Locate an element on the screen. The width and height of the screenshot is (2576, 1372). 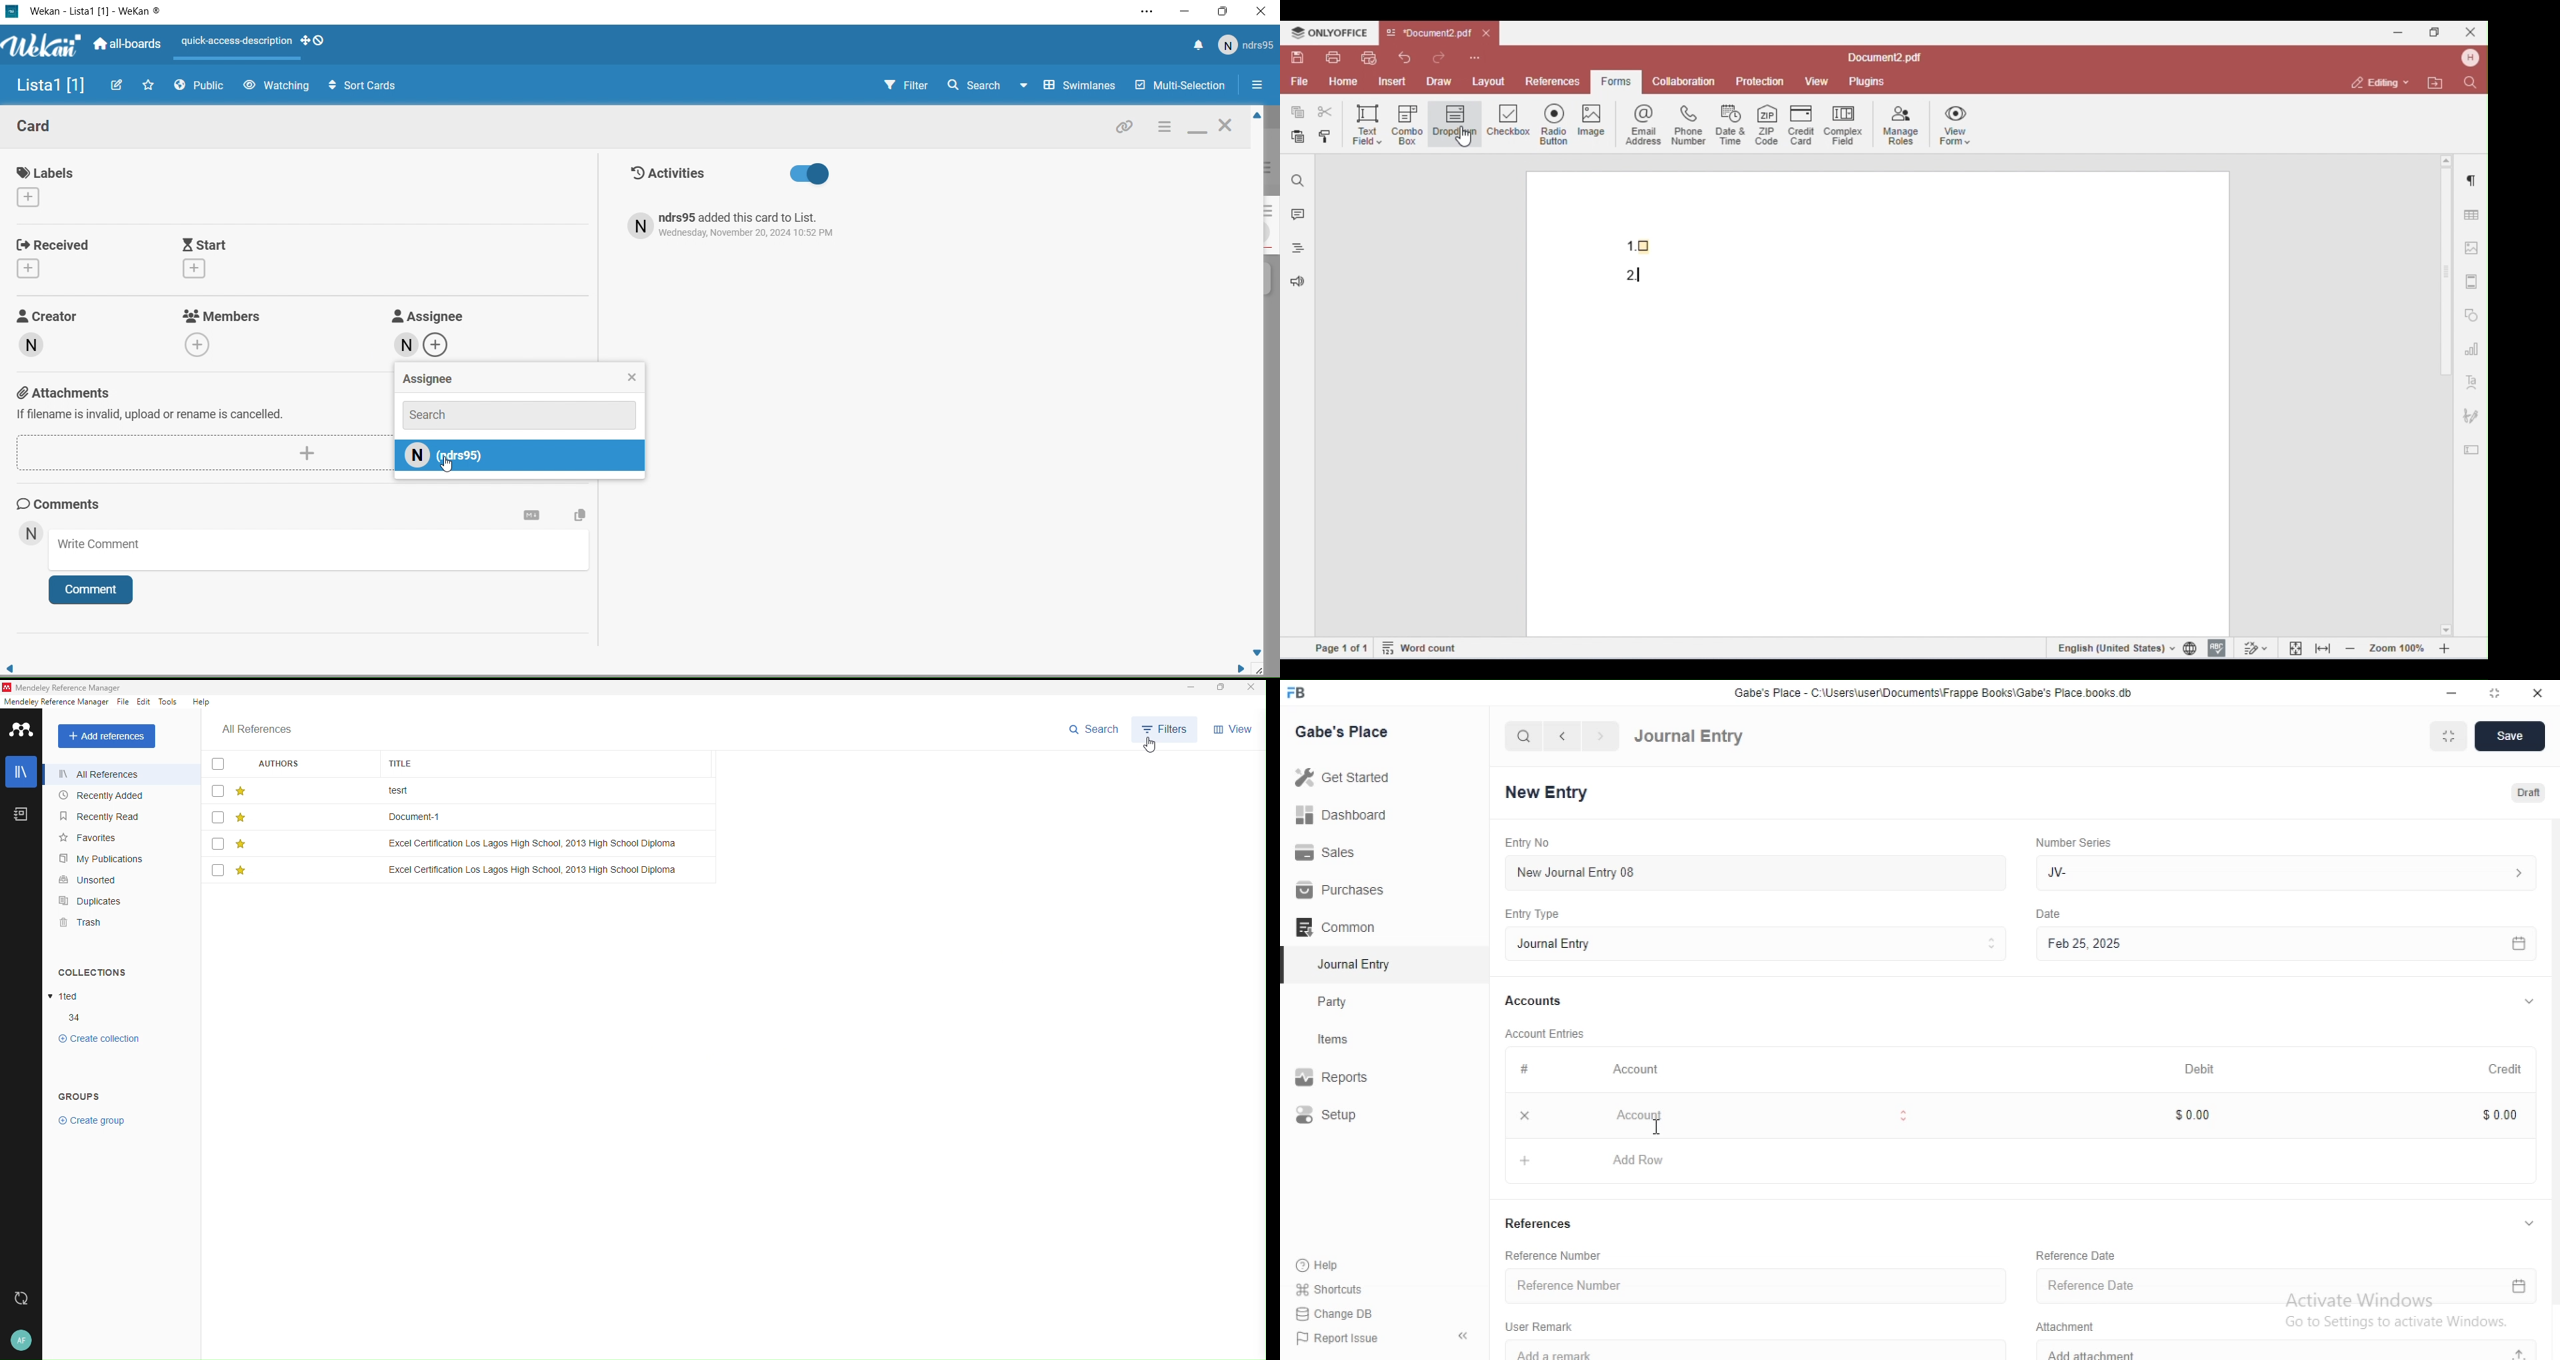
Swimlines is located at coordinates (1071, 86).